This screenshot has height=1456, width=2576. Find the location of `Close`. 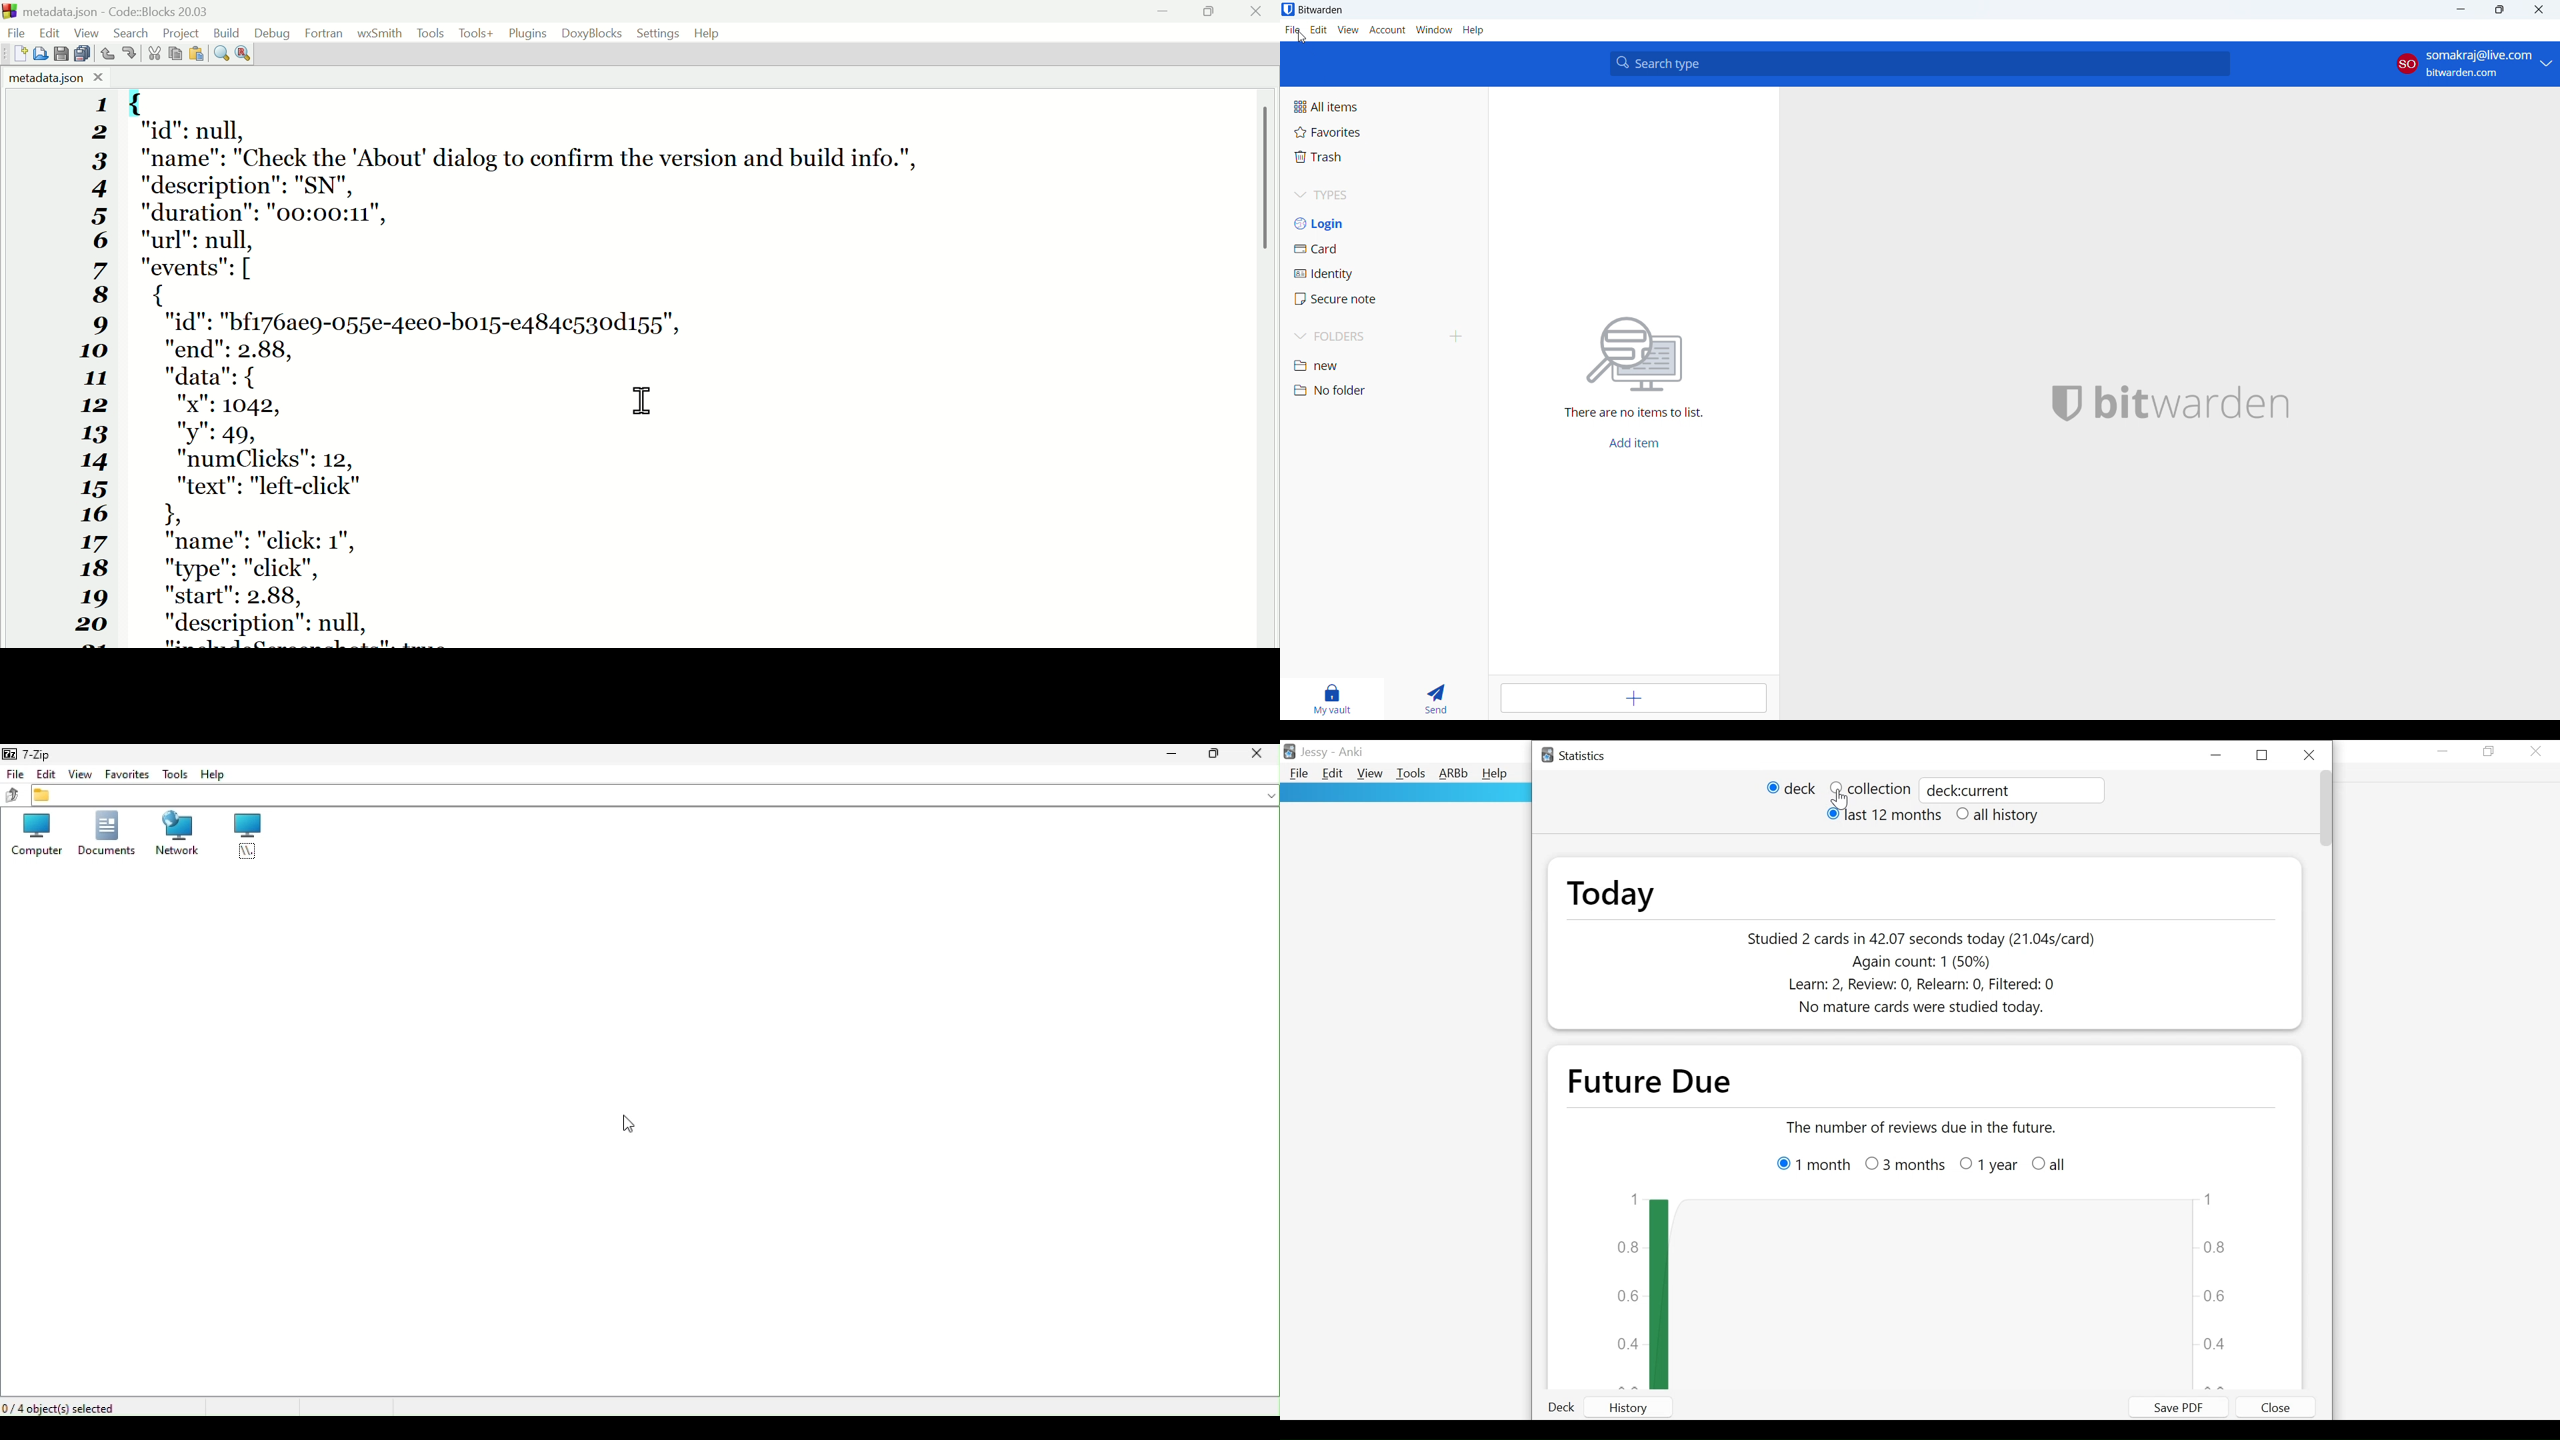

Close is located at coordinates (2537, 751).